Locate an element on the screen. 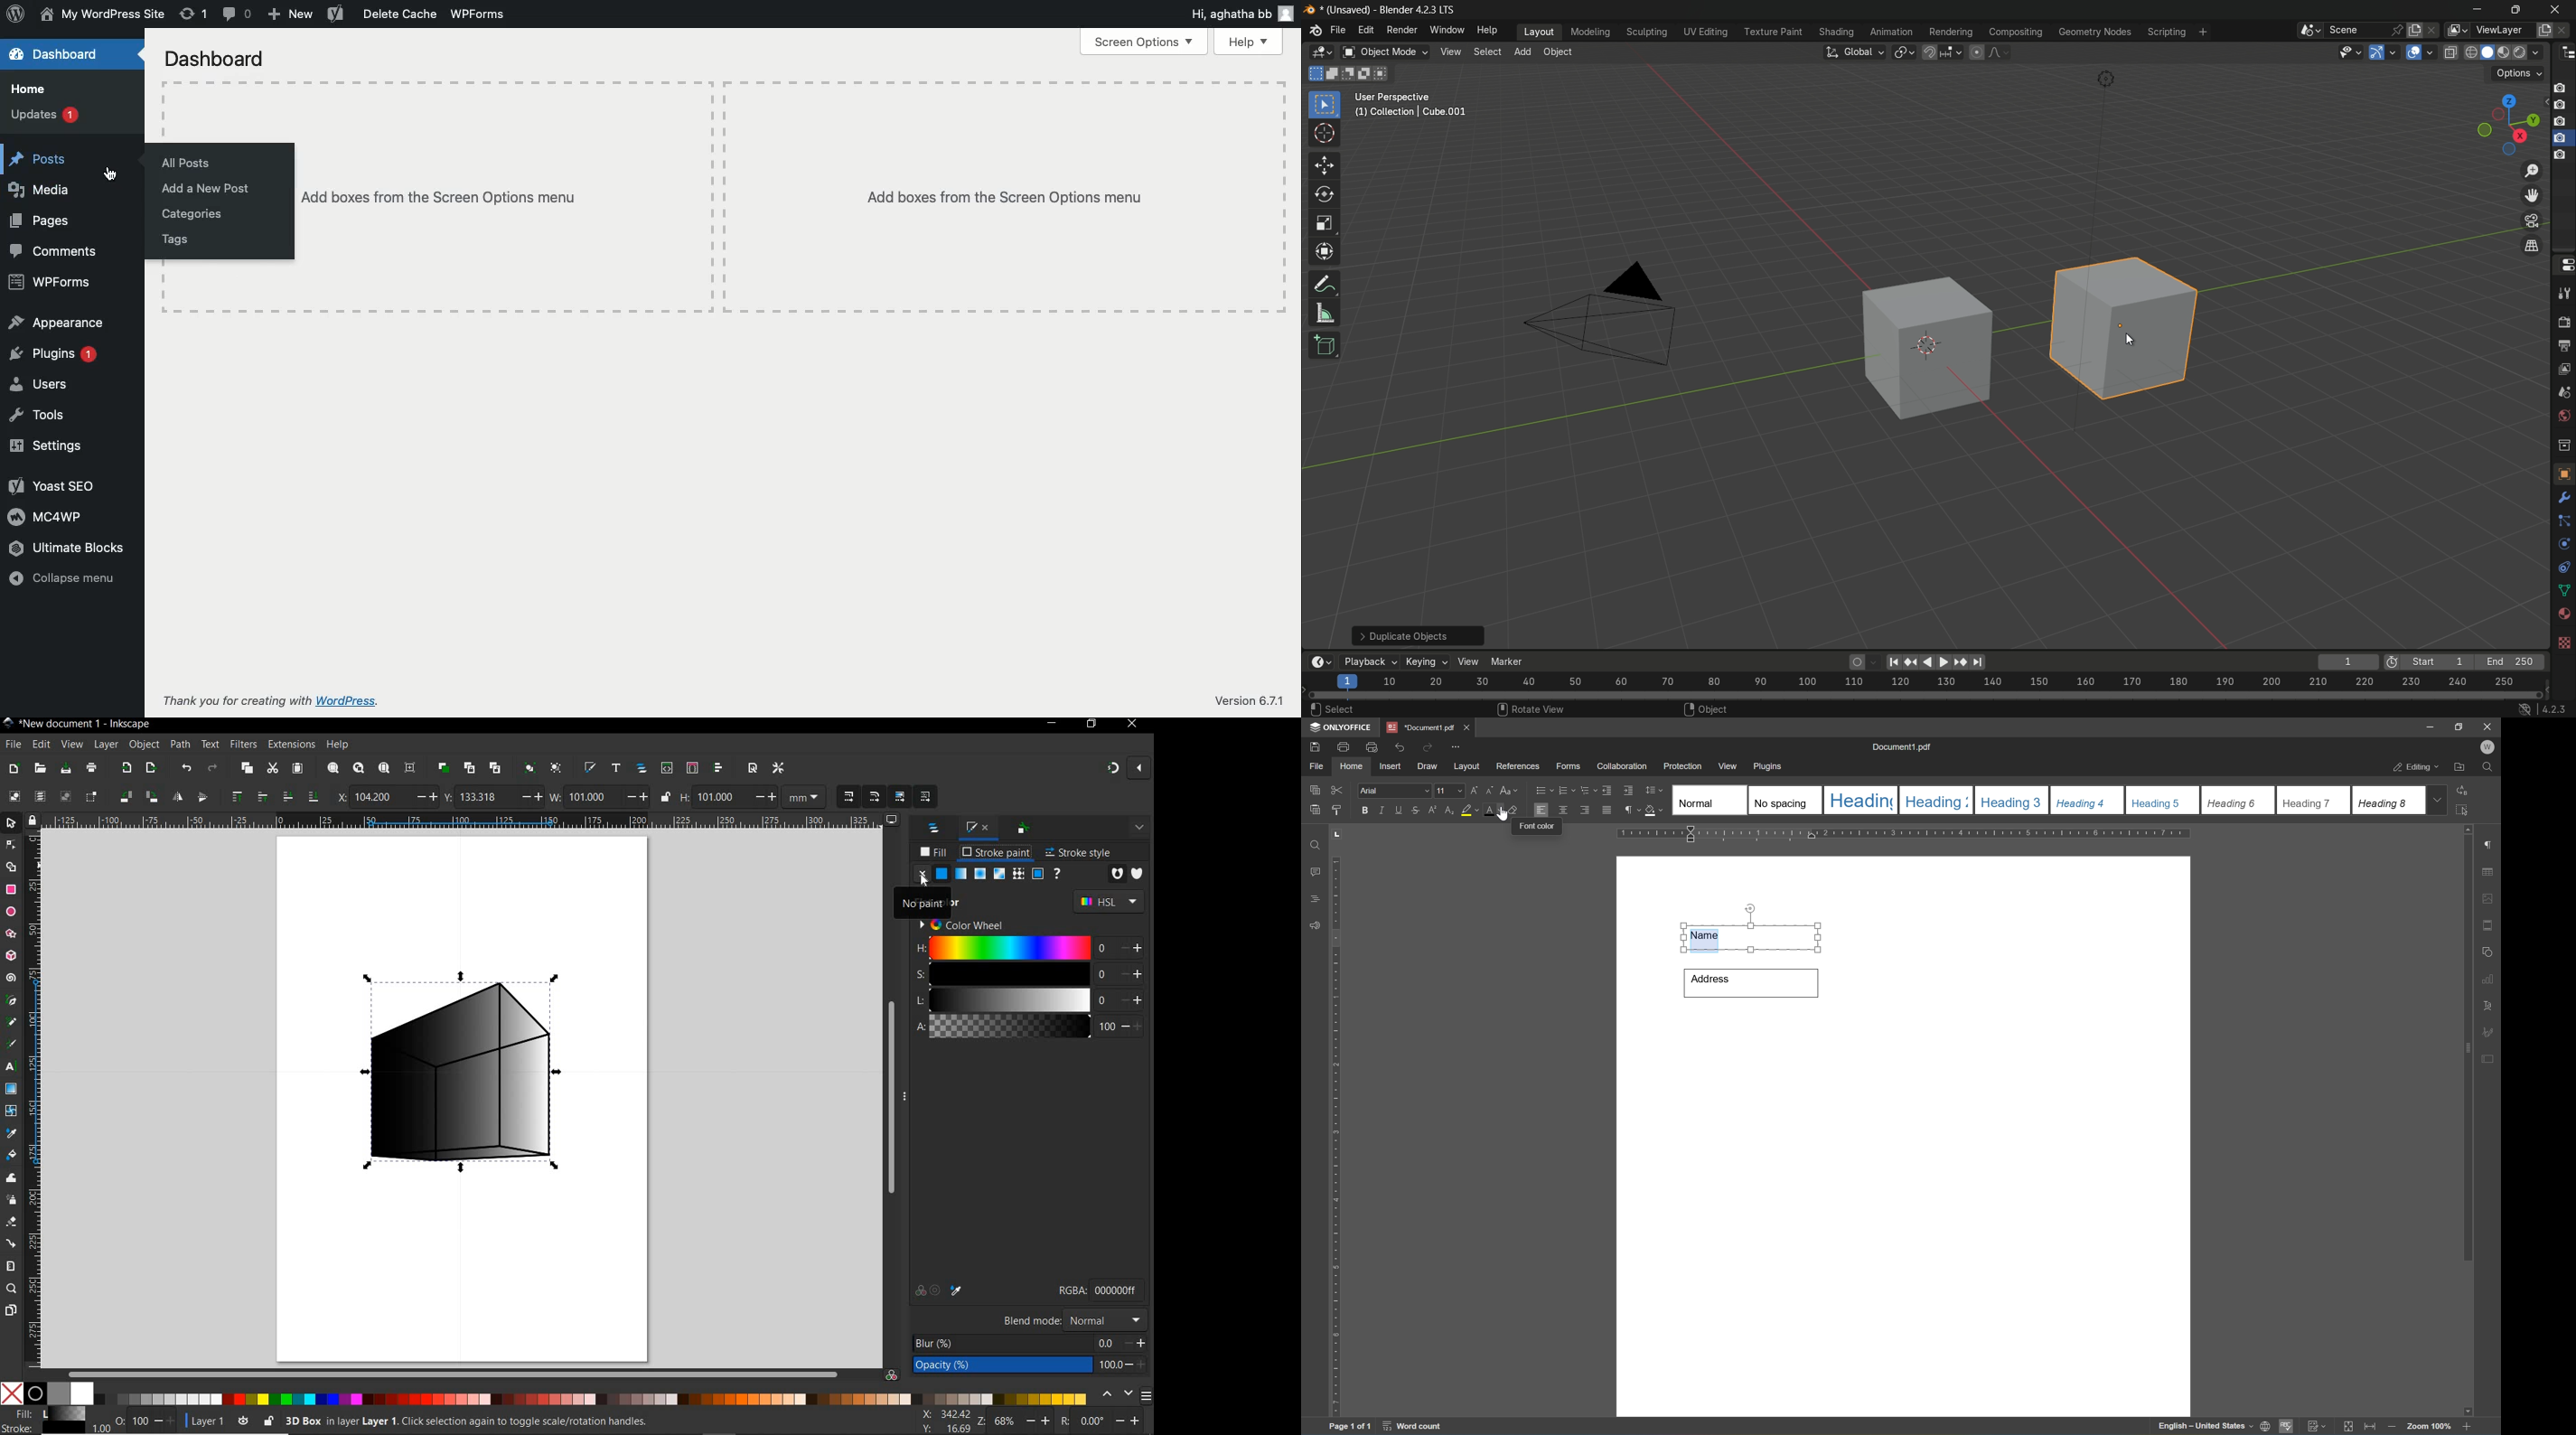 Image resolution: width=2576 pixels, height=1456 pixels. IMPORT is located at coordinates (126, 767).